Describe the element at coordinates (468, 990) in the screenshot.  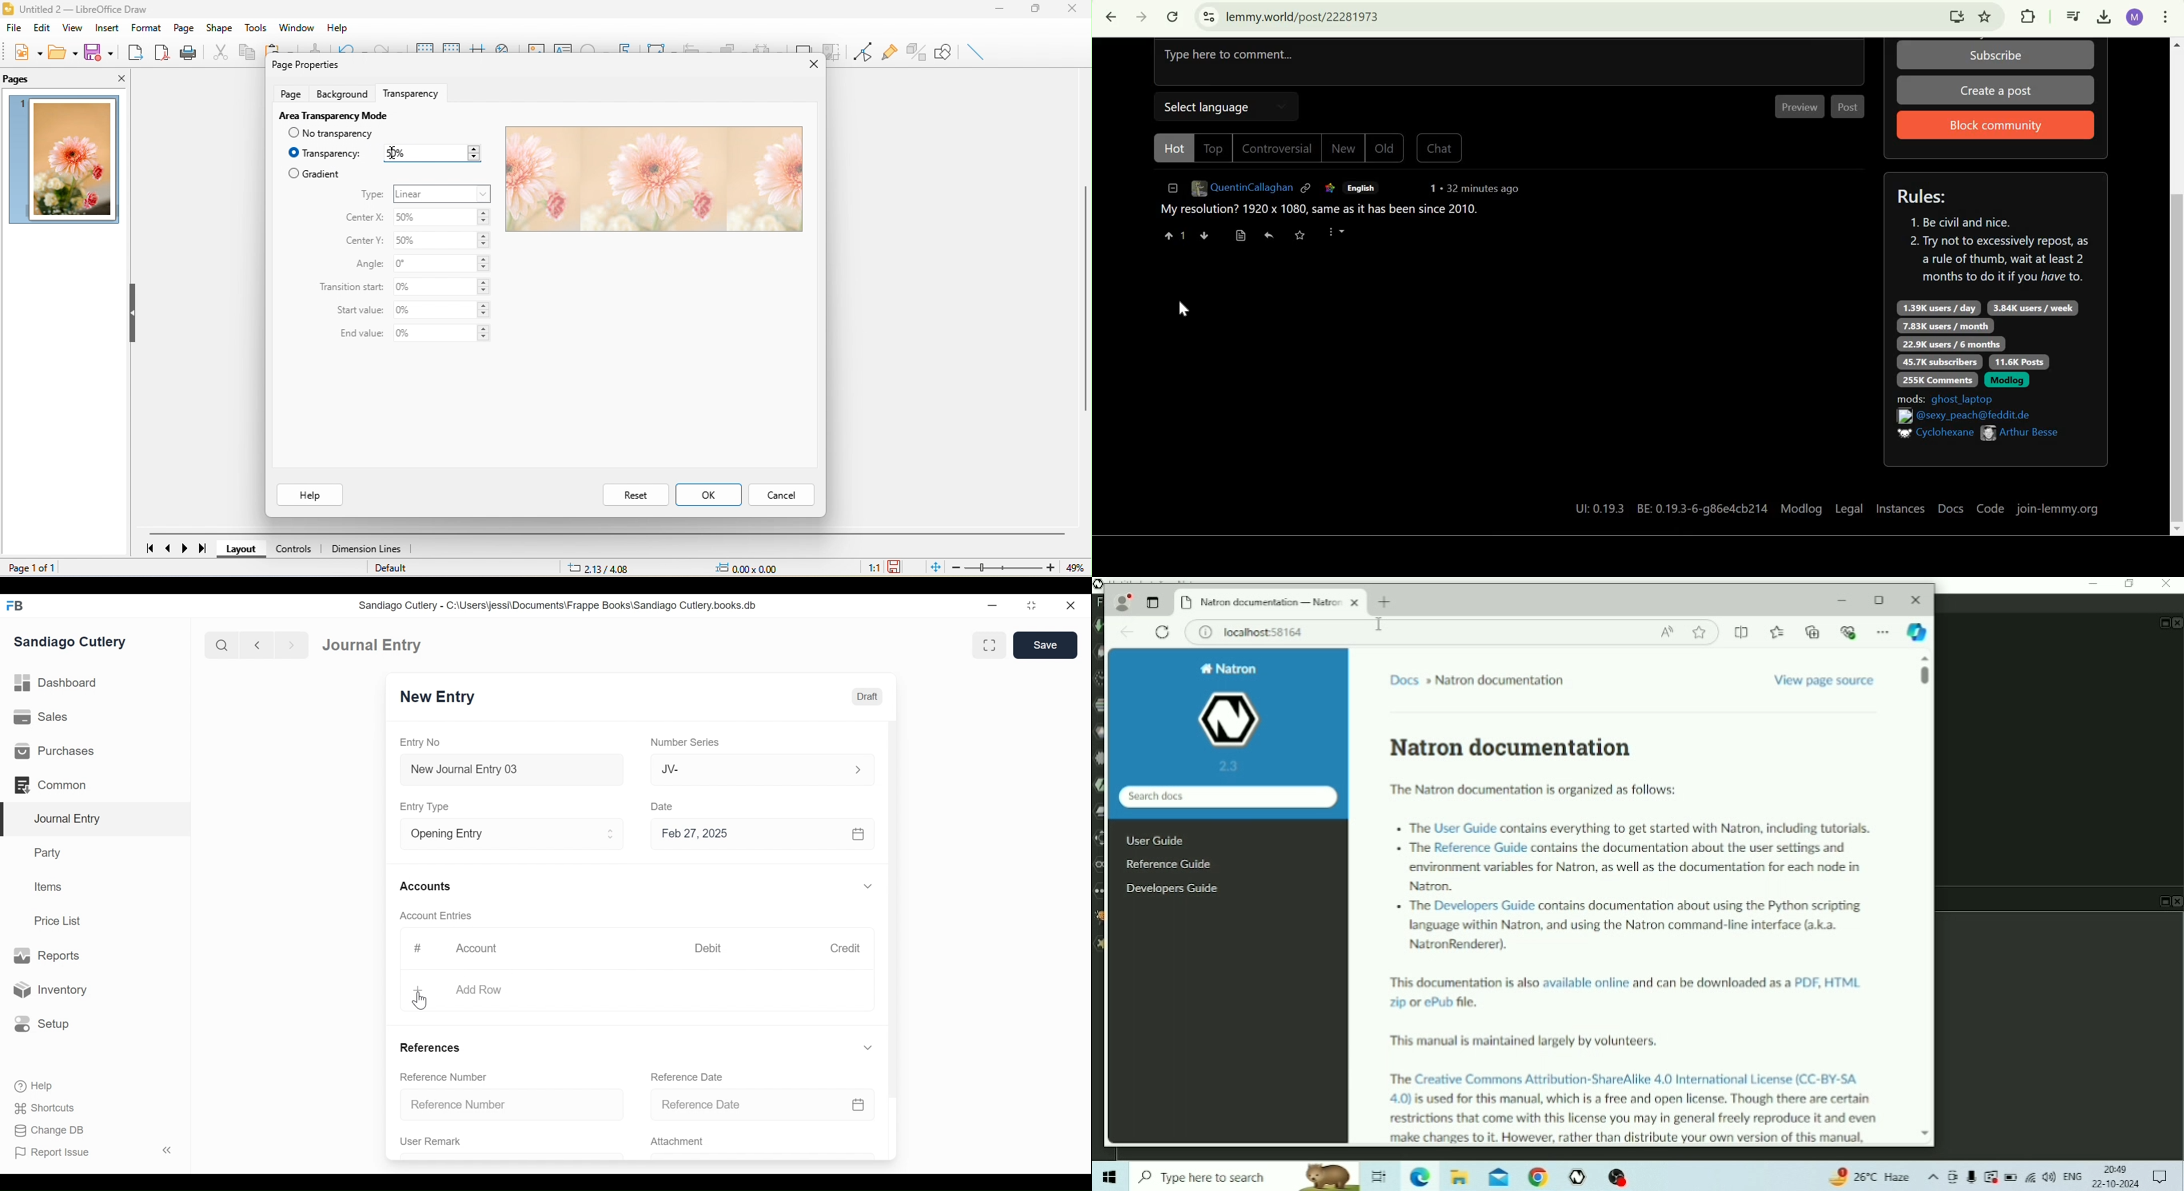
I see `+ Add Row` at that location.